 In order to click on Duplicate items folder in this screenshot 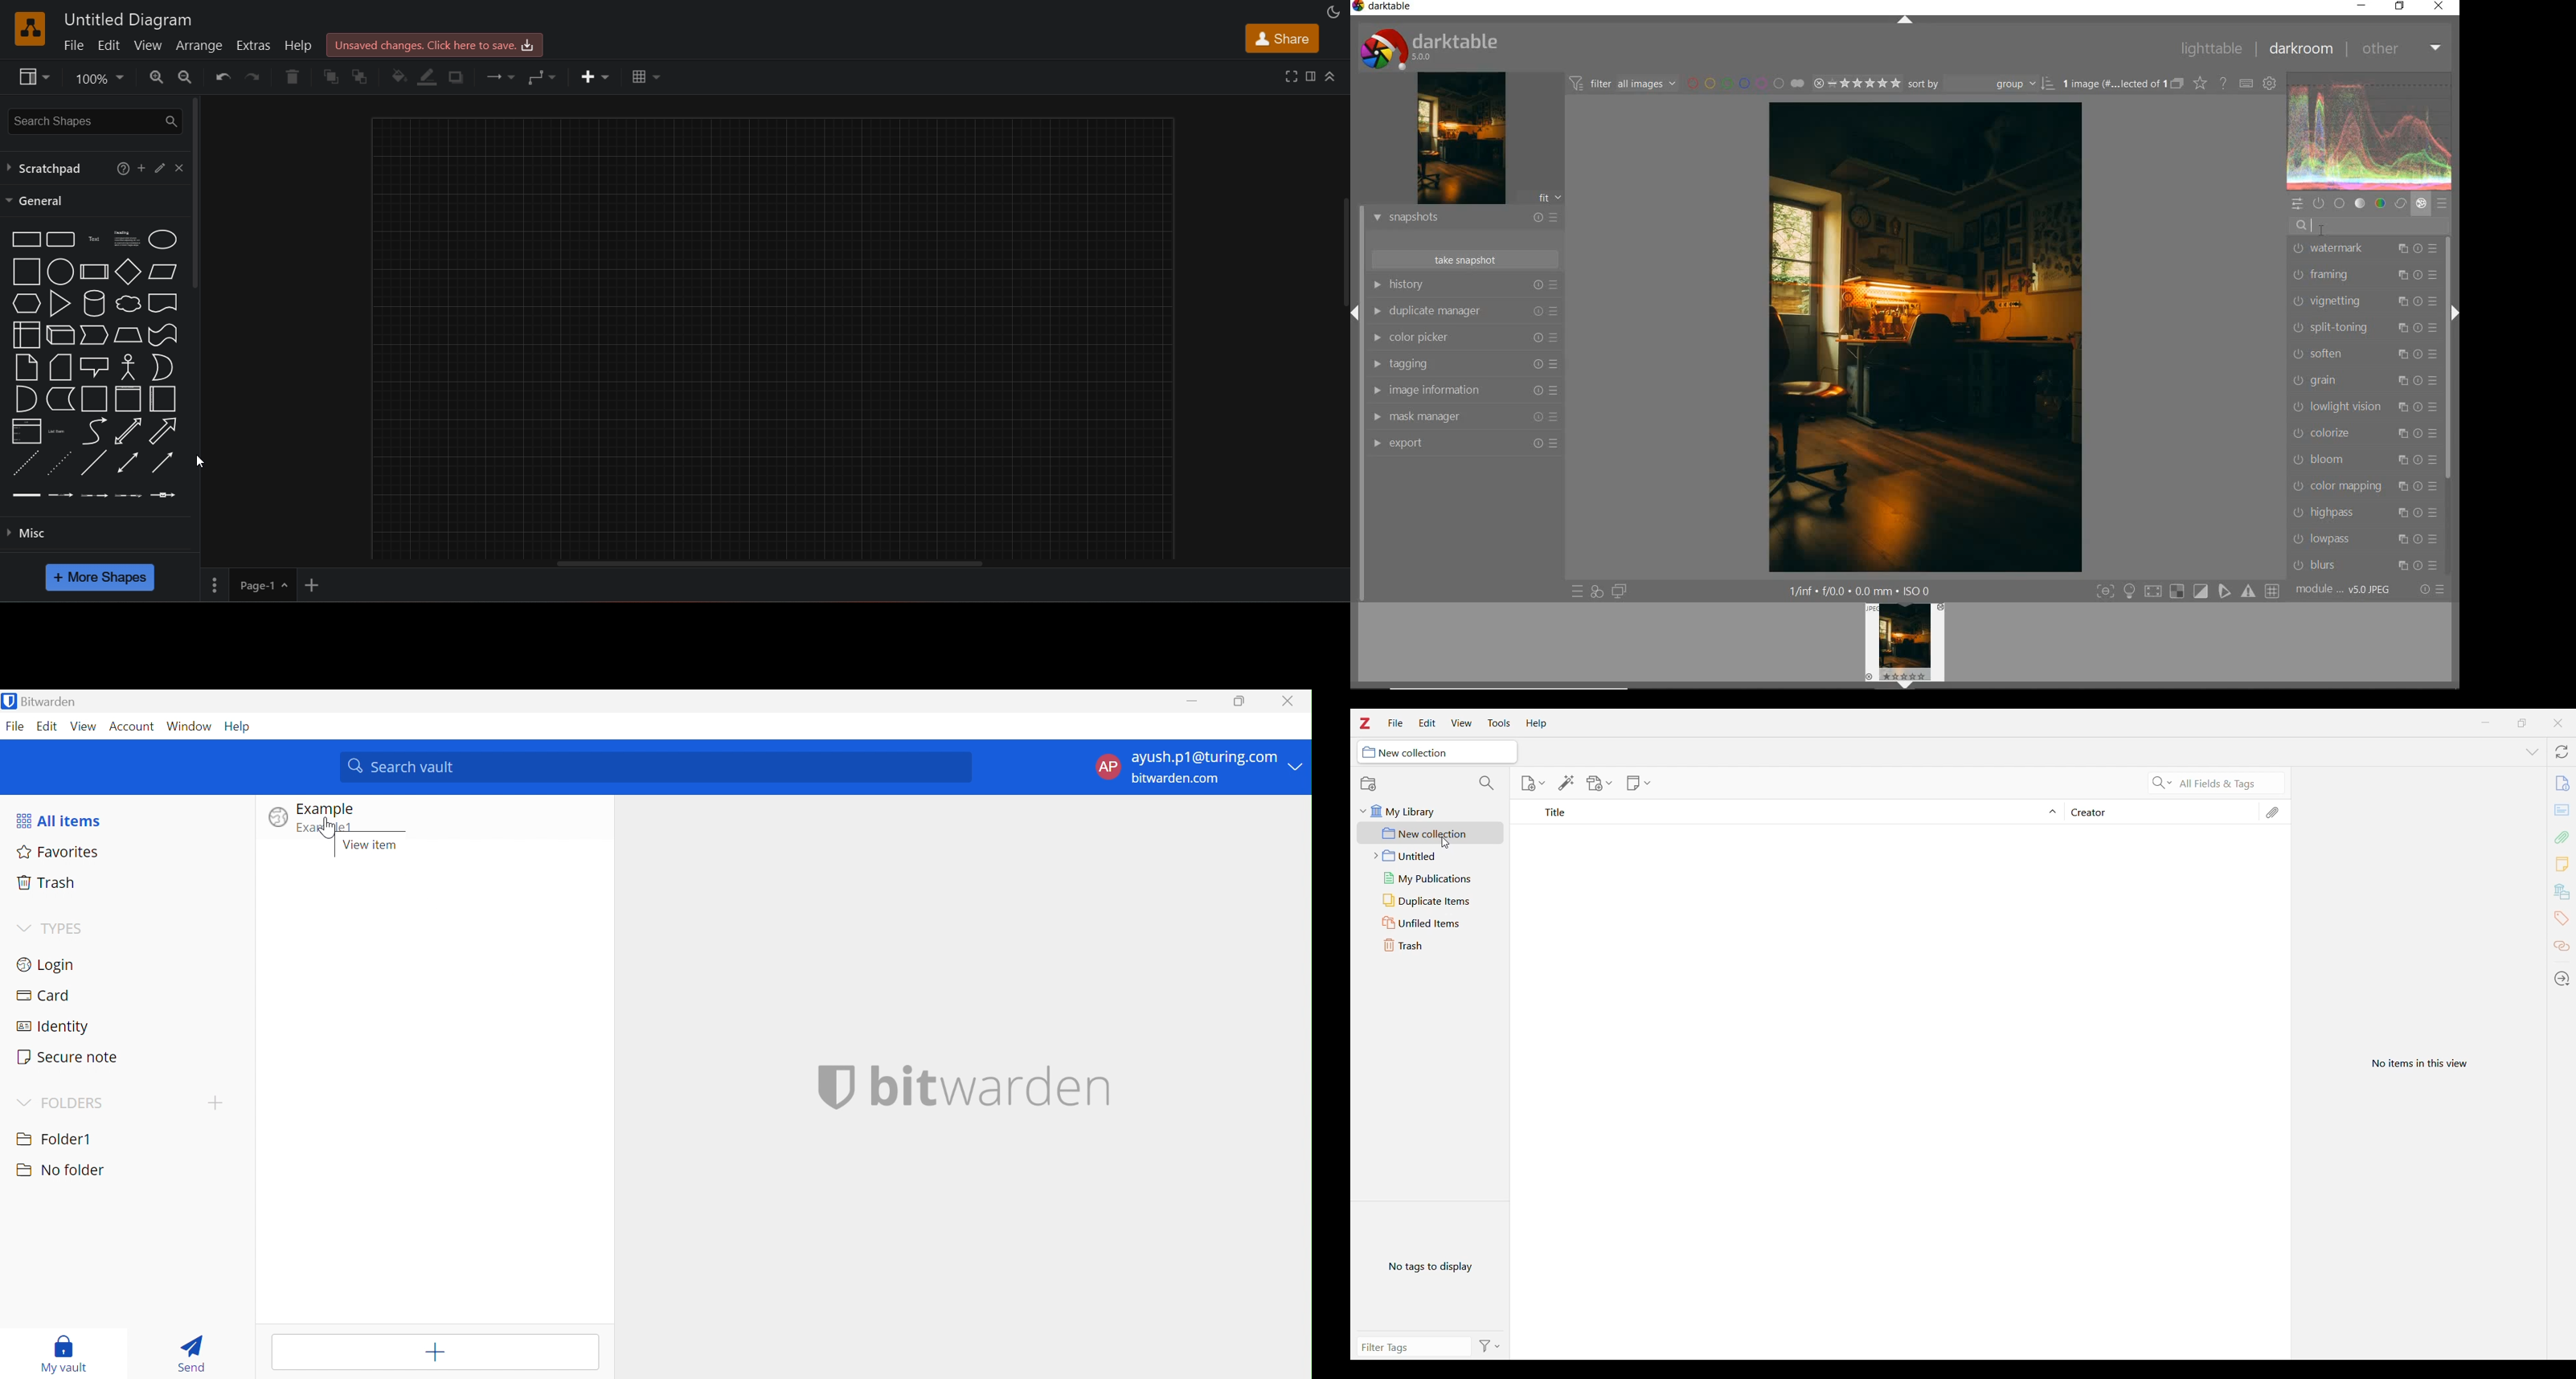, I will do `click(1430, 901)`.